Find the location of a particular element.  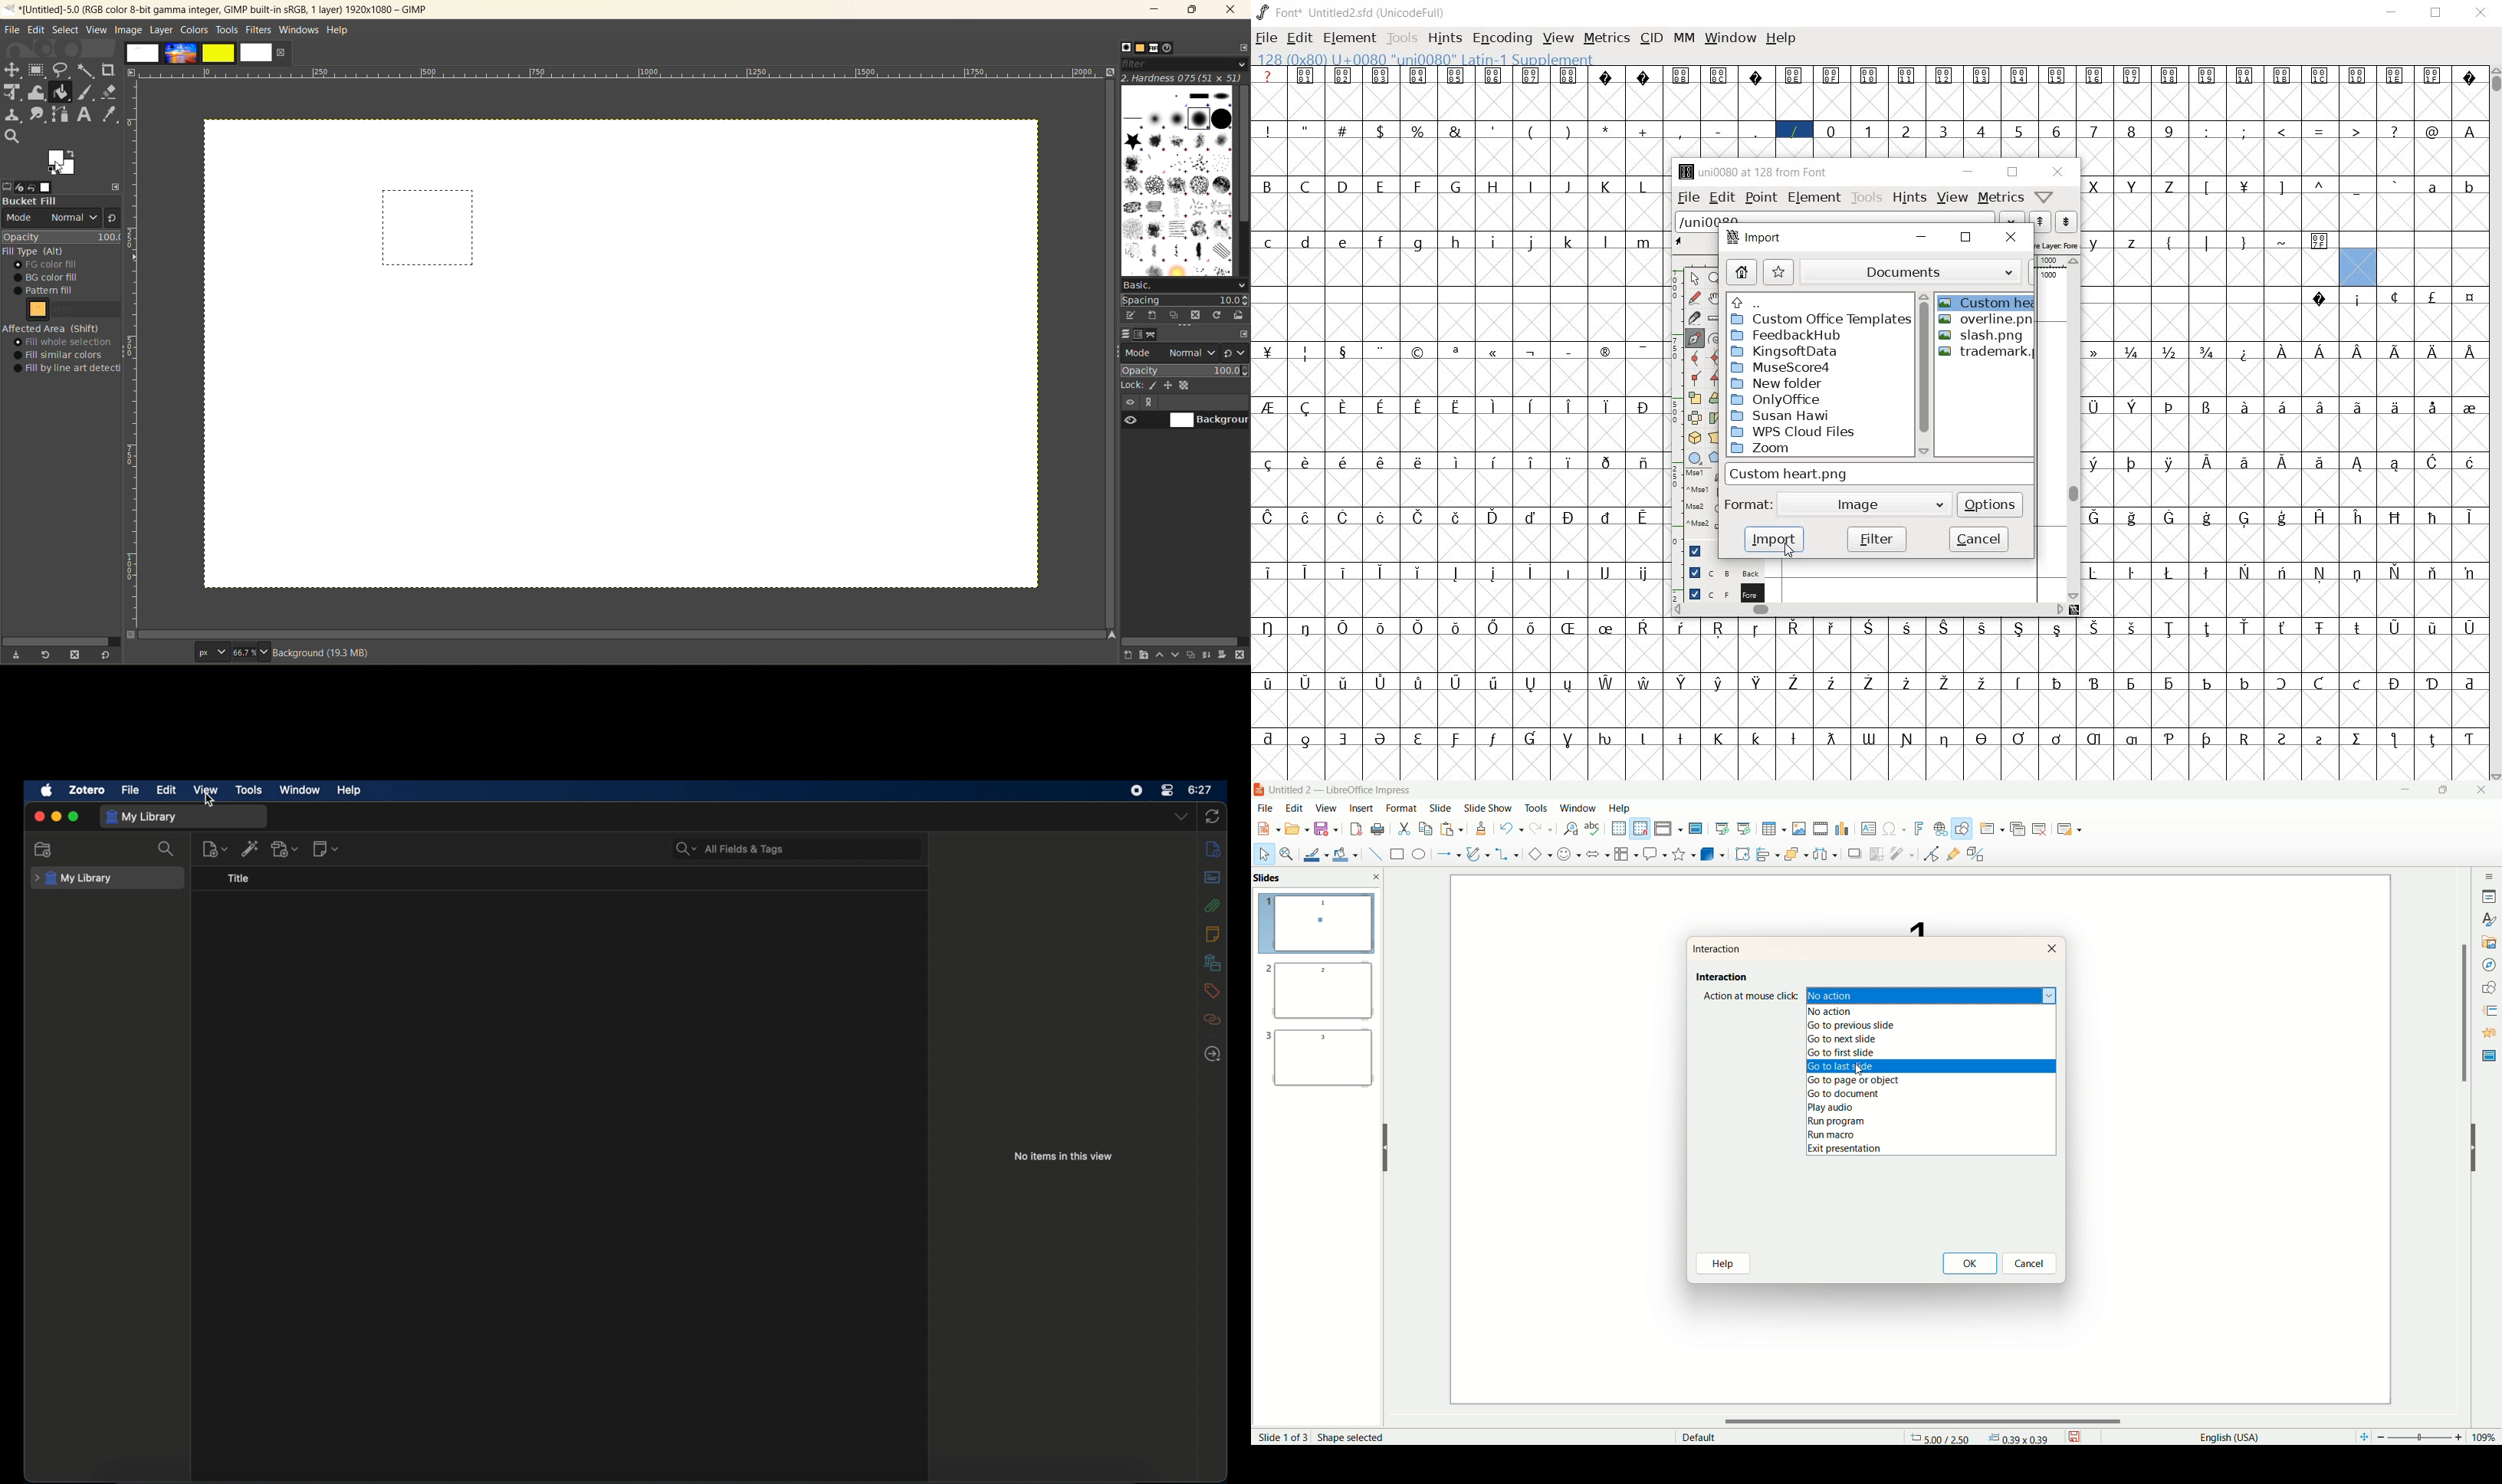

create a new layer is located at coordinates (1129, 656).